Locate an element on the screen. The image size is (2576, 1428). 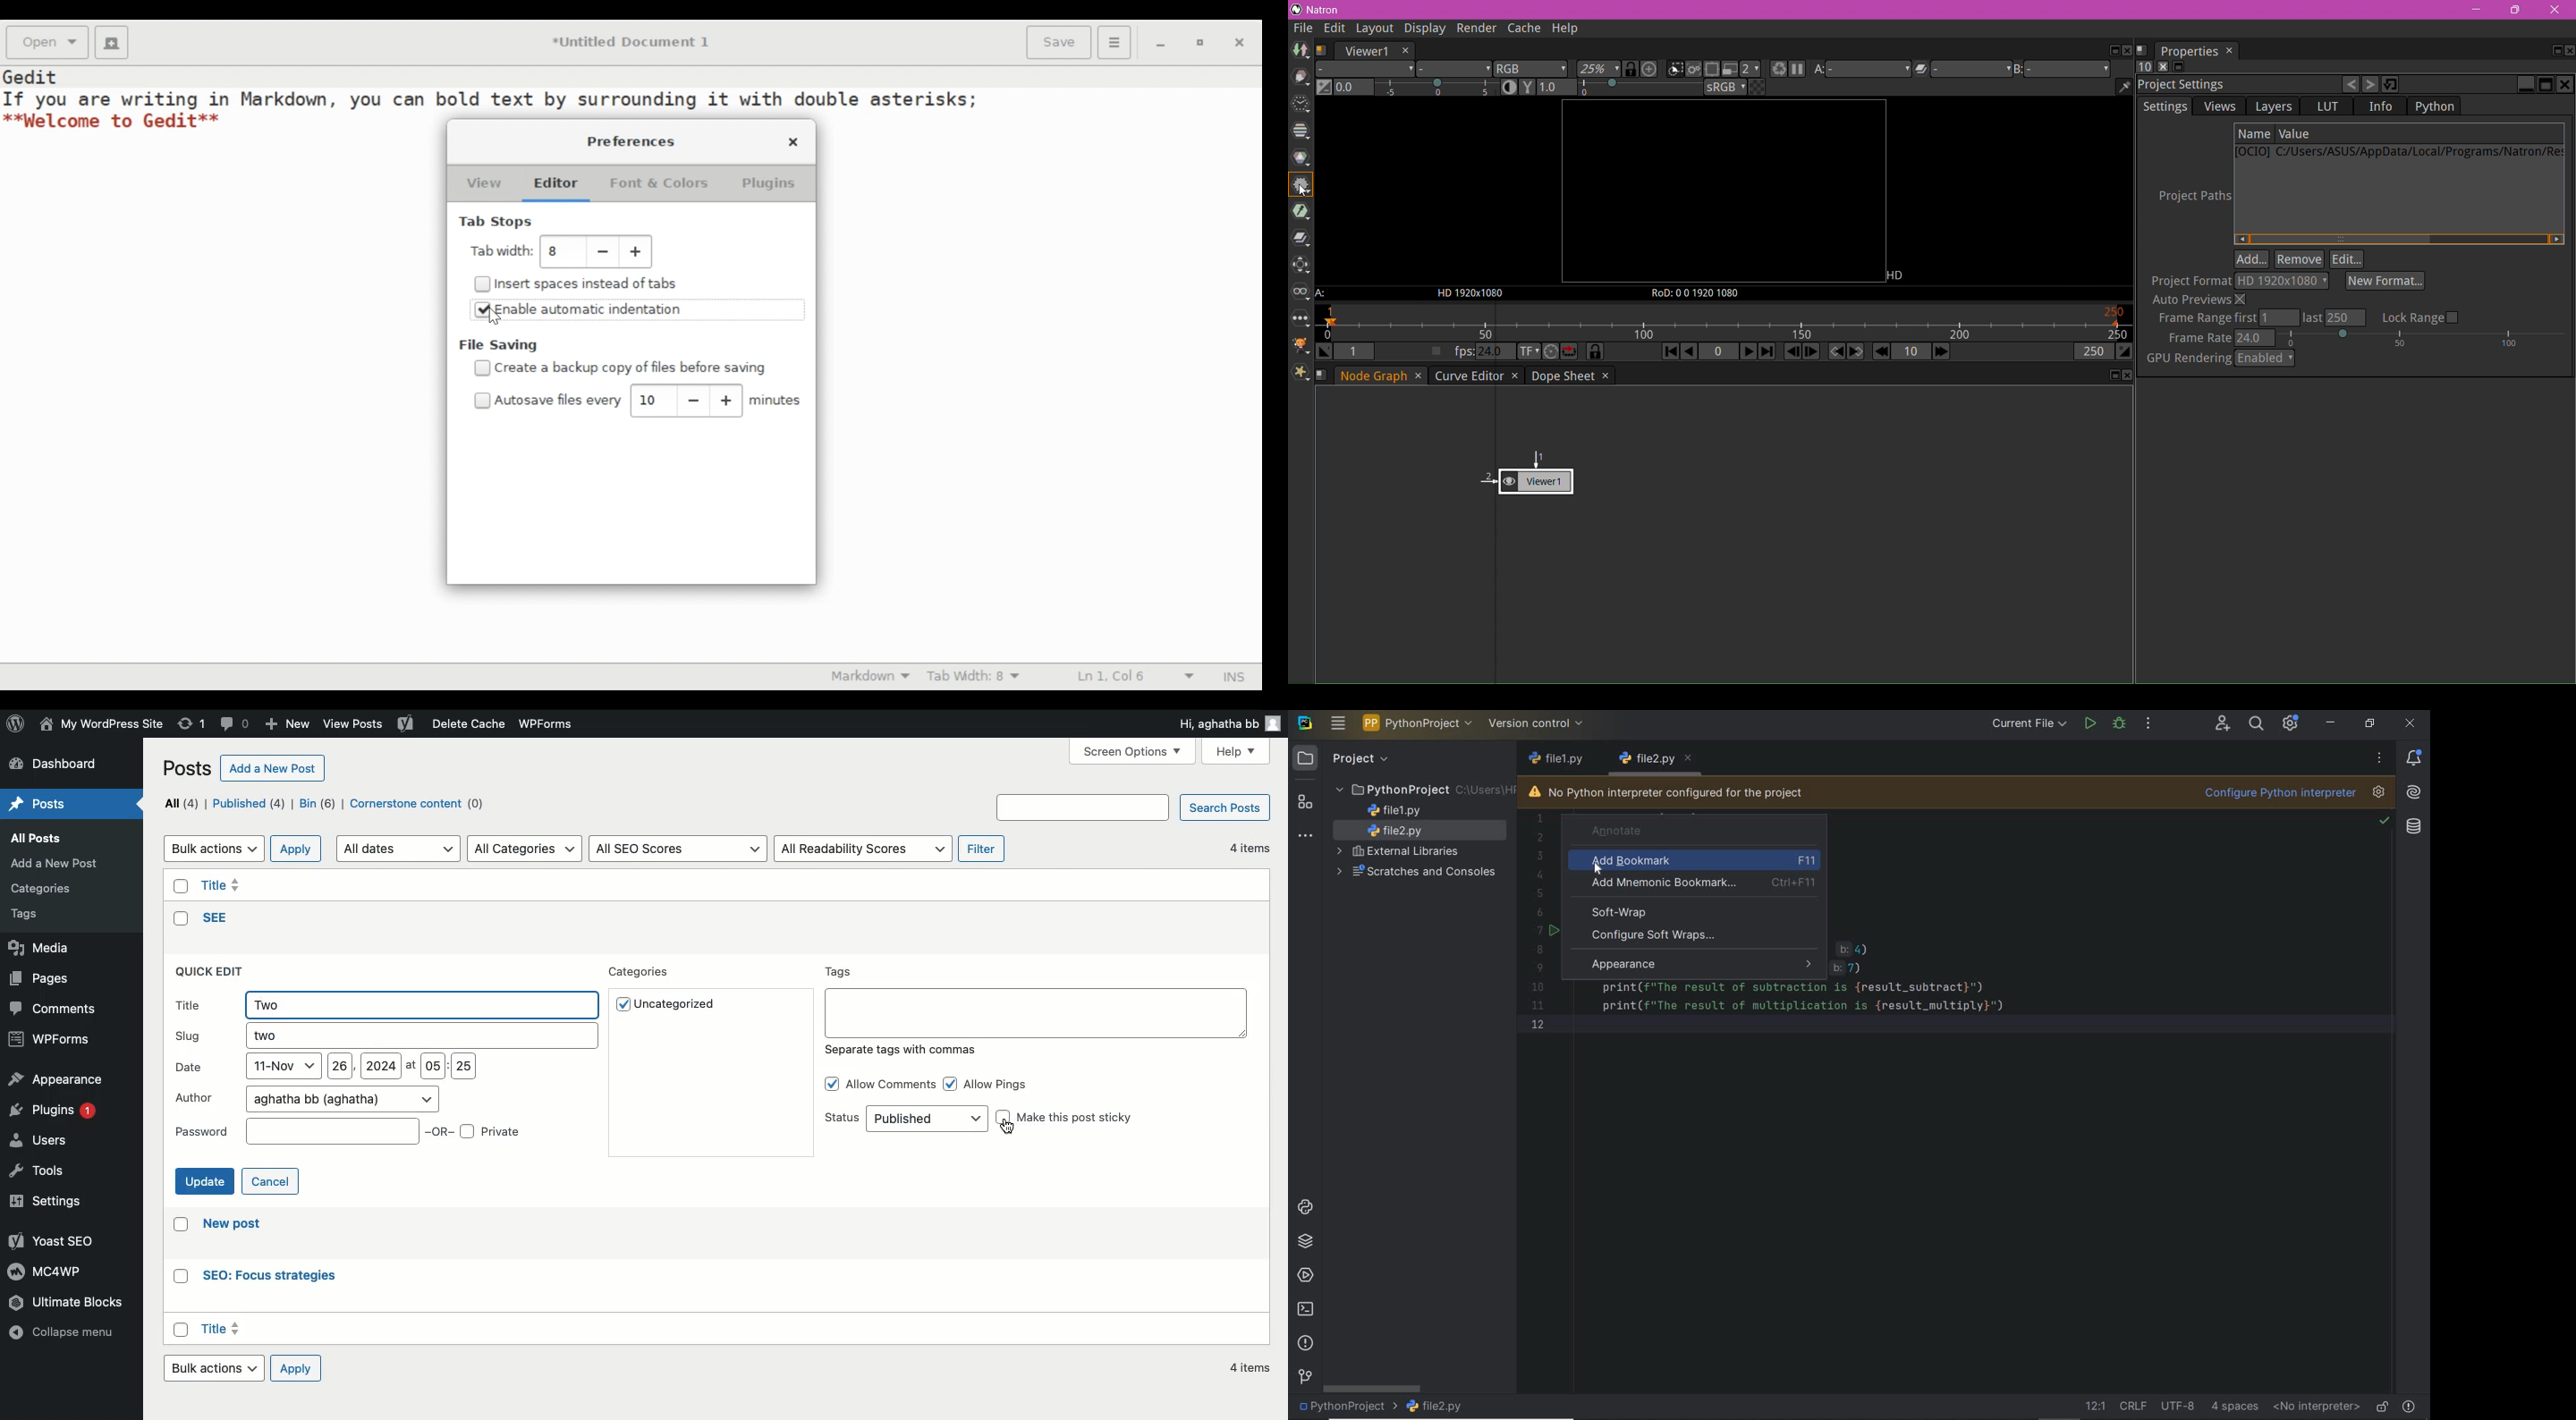
file name 2 is located at coordinates (1400, 832).